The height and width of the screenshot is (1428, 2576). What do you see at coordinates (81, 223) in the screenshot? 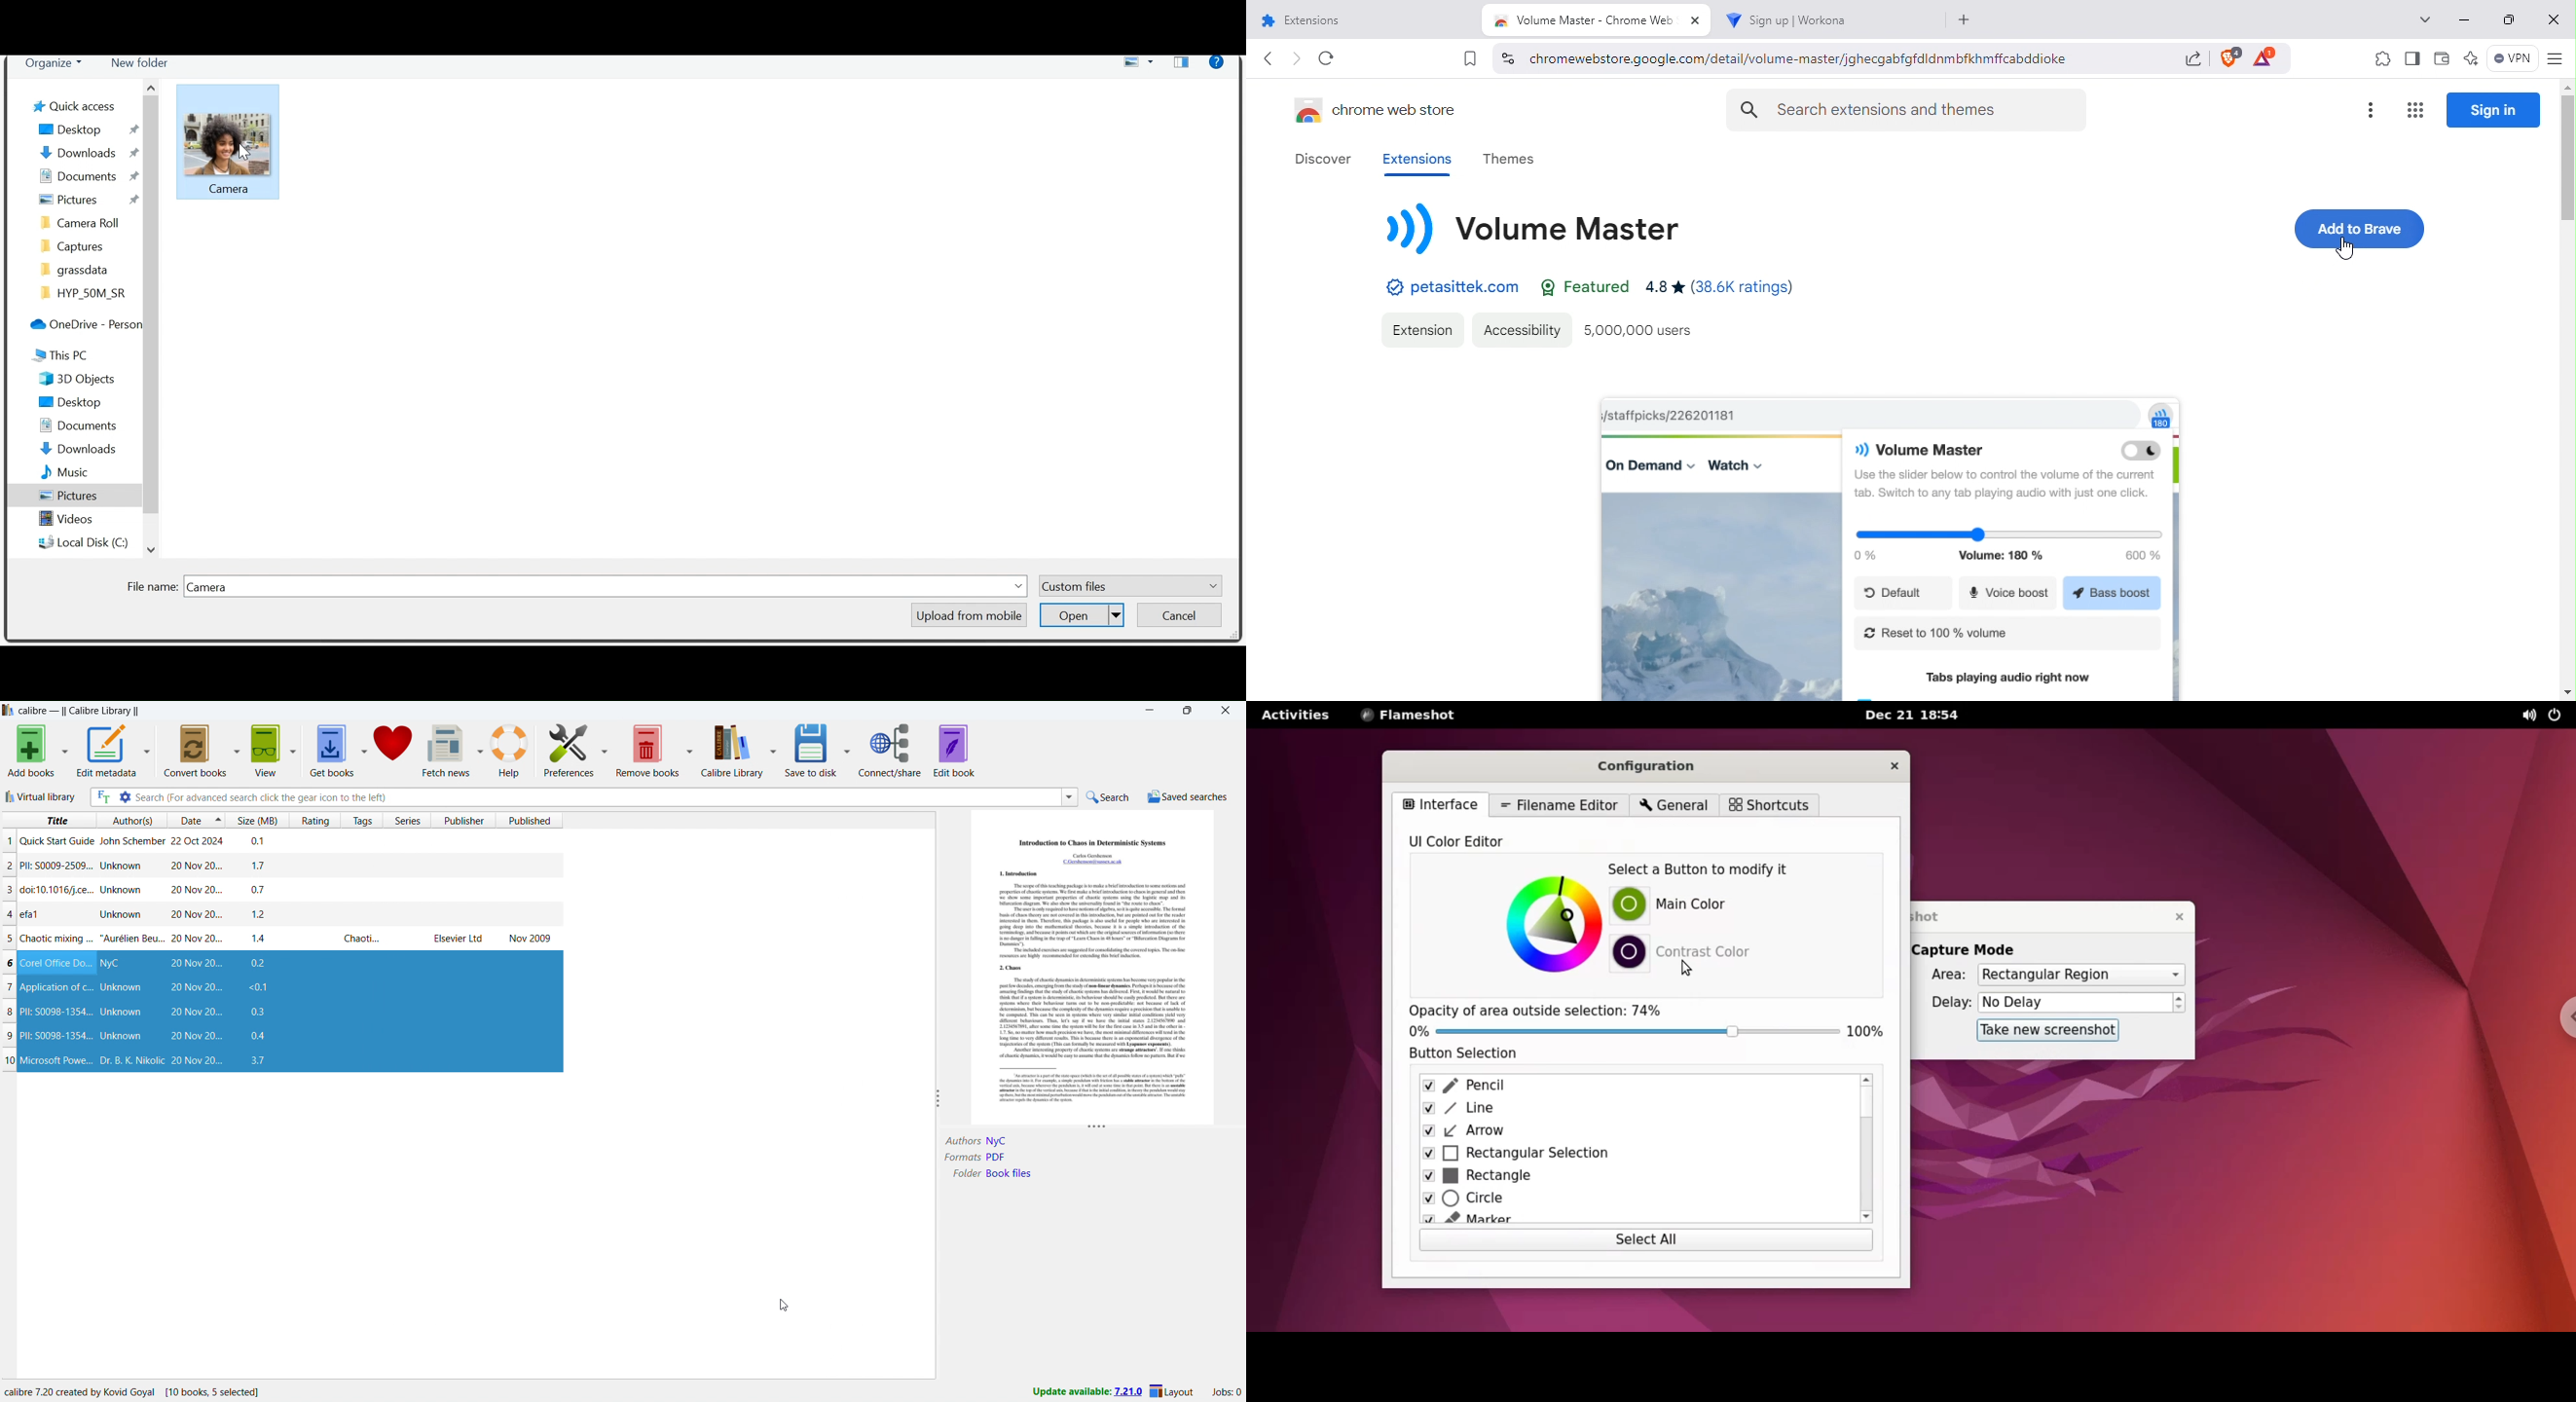
I see `camera roll` at bounding box center [81, 223].